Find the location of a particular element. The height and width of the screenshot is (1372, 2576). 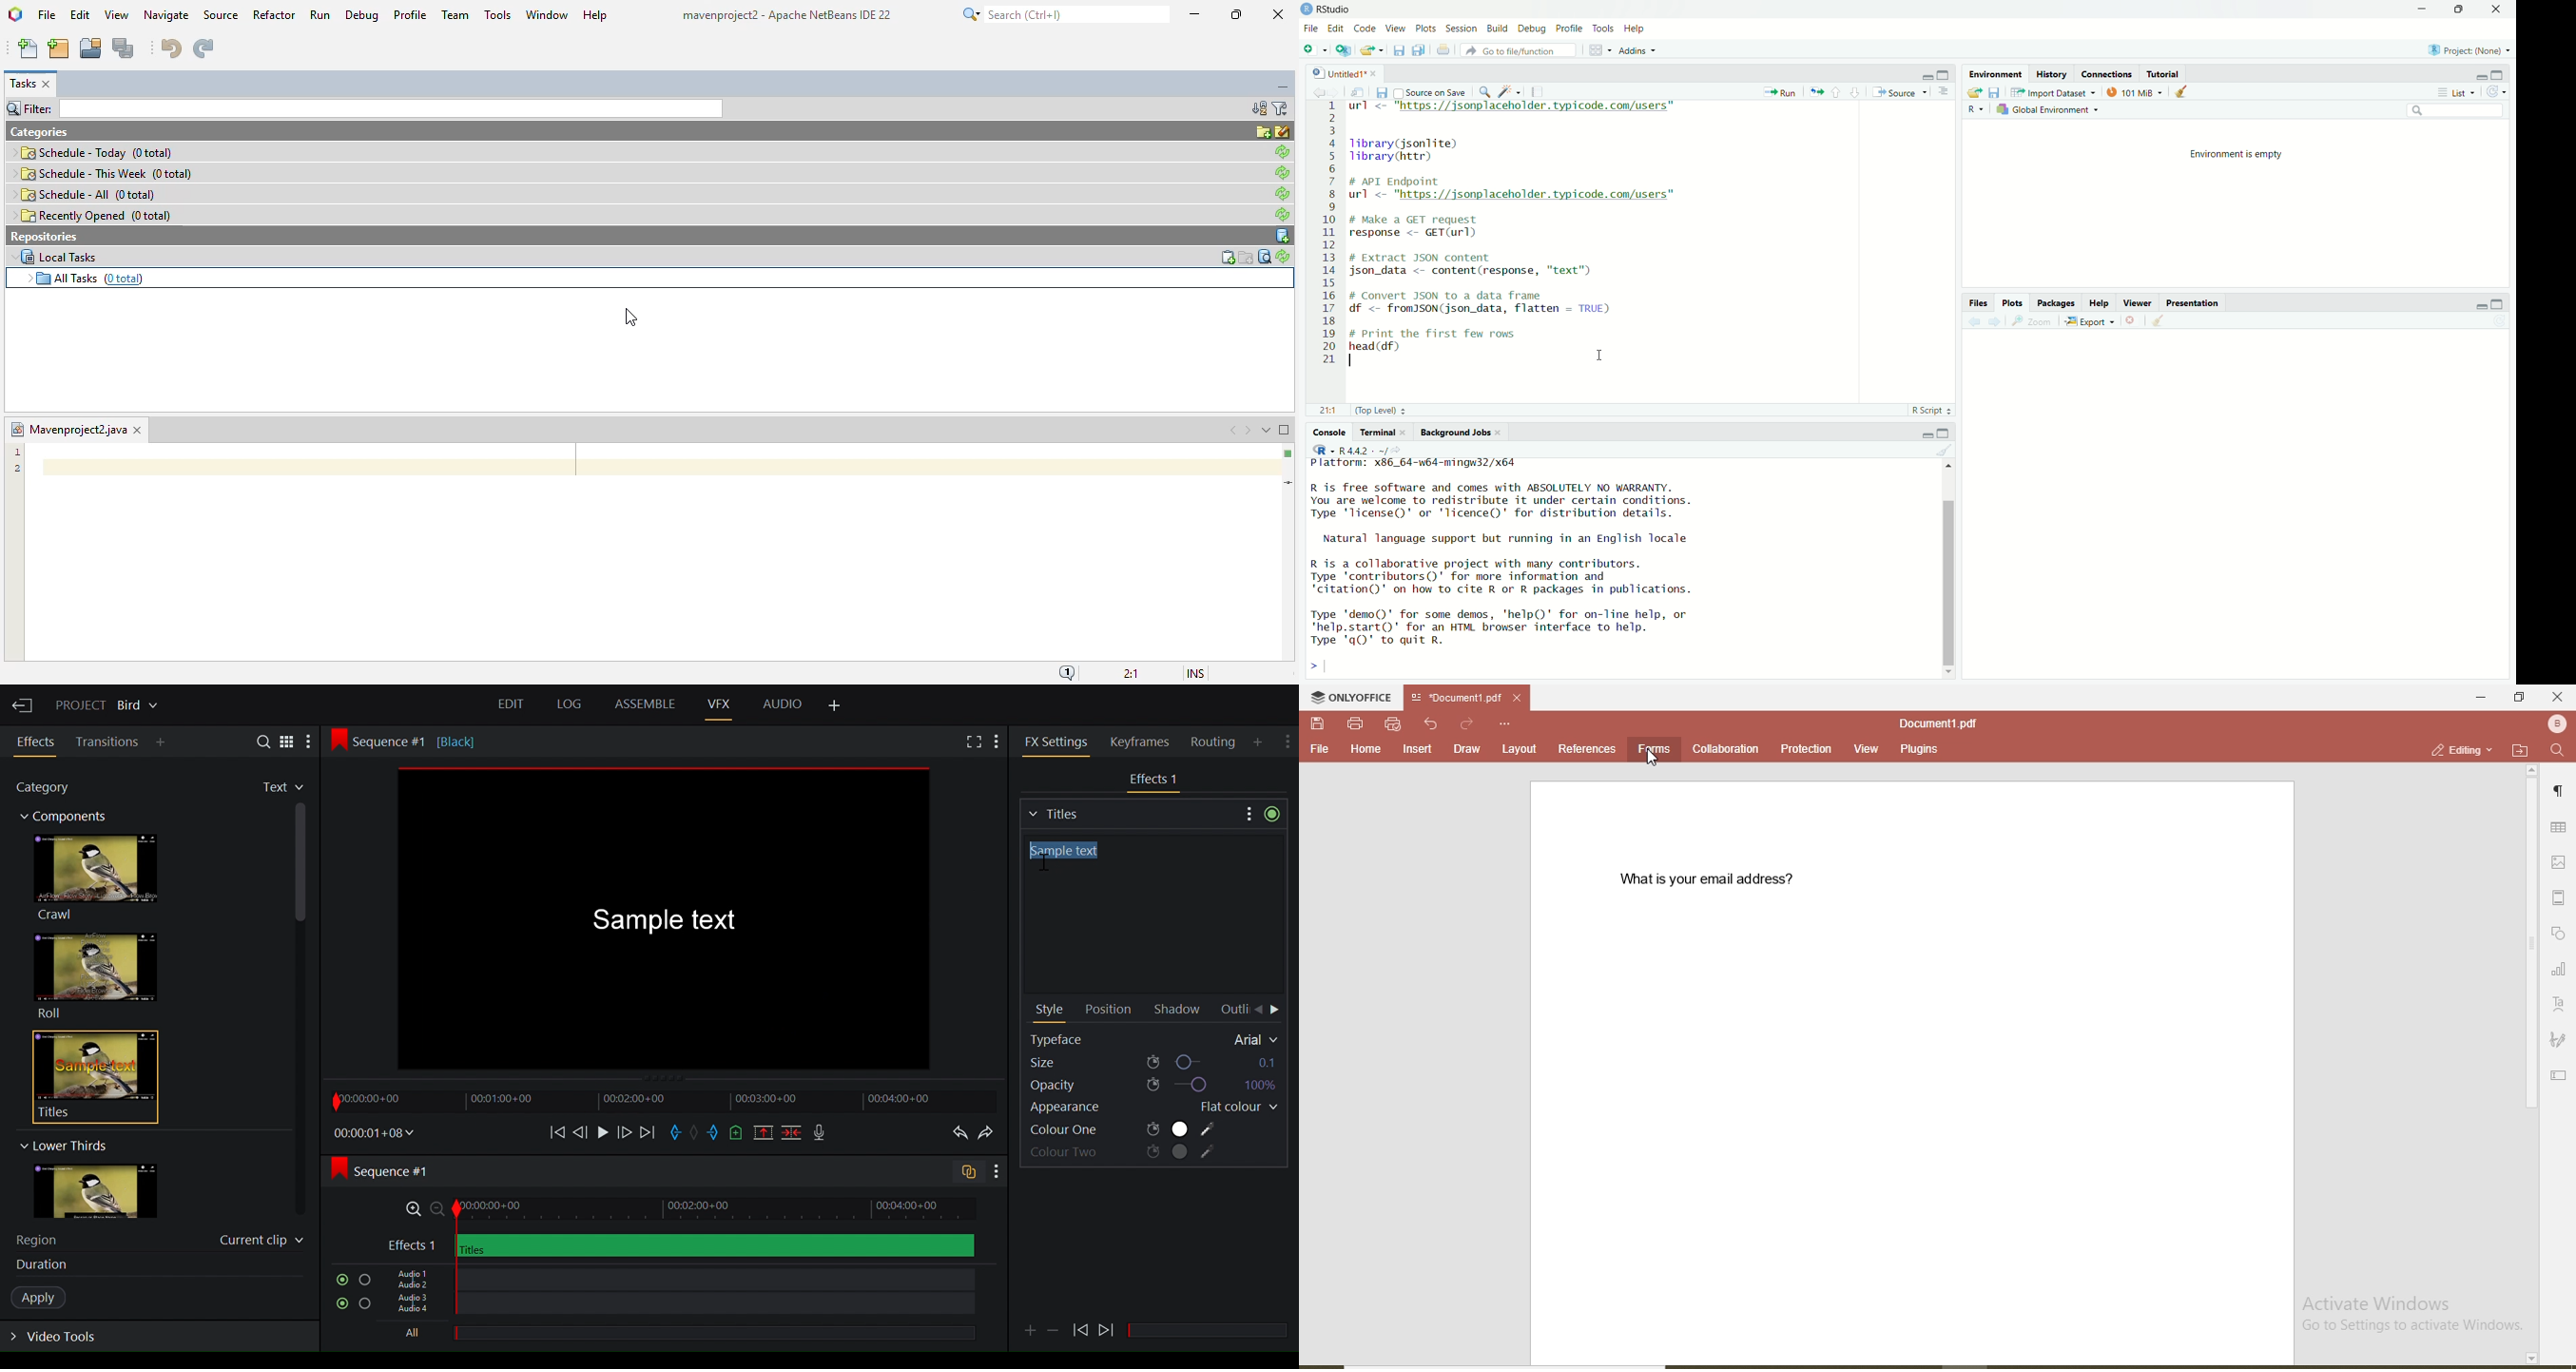

Tutorial is located at coordinates (2163, 74).